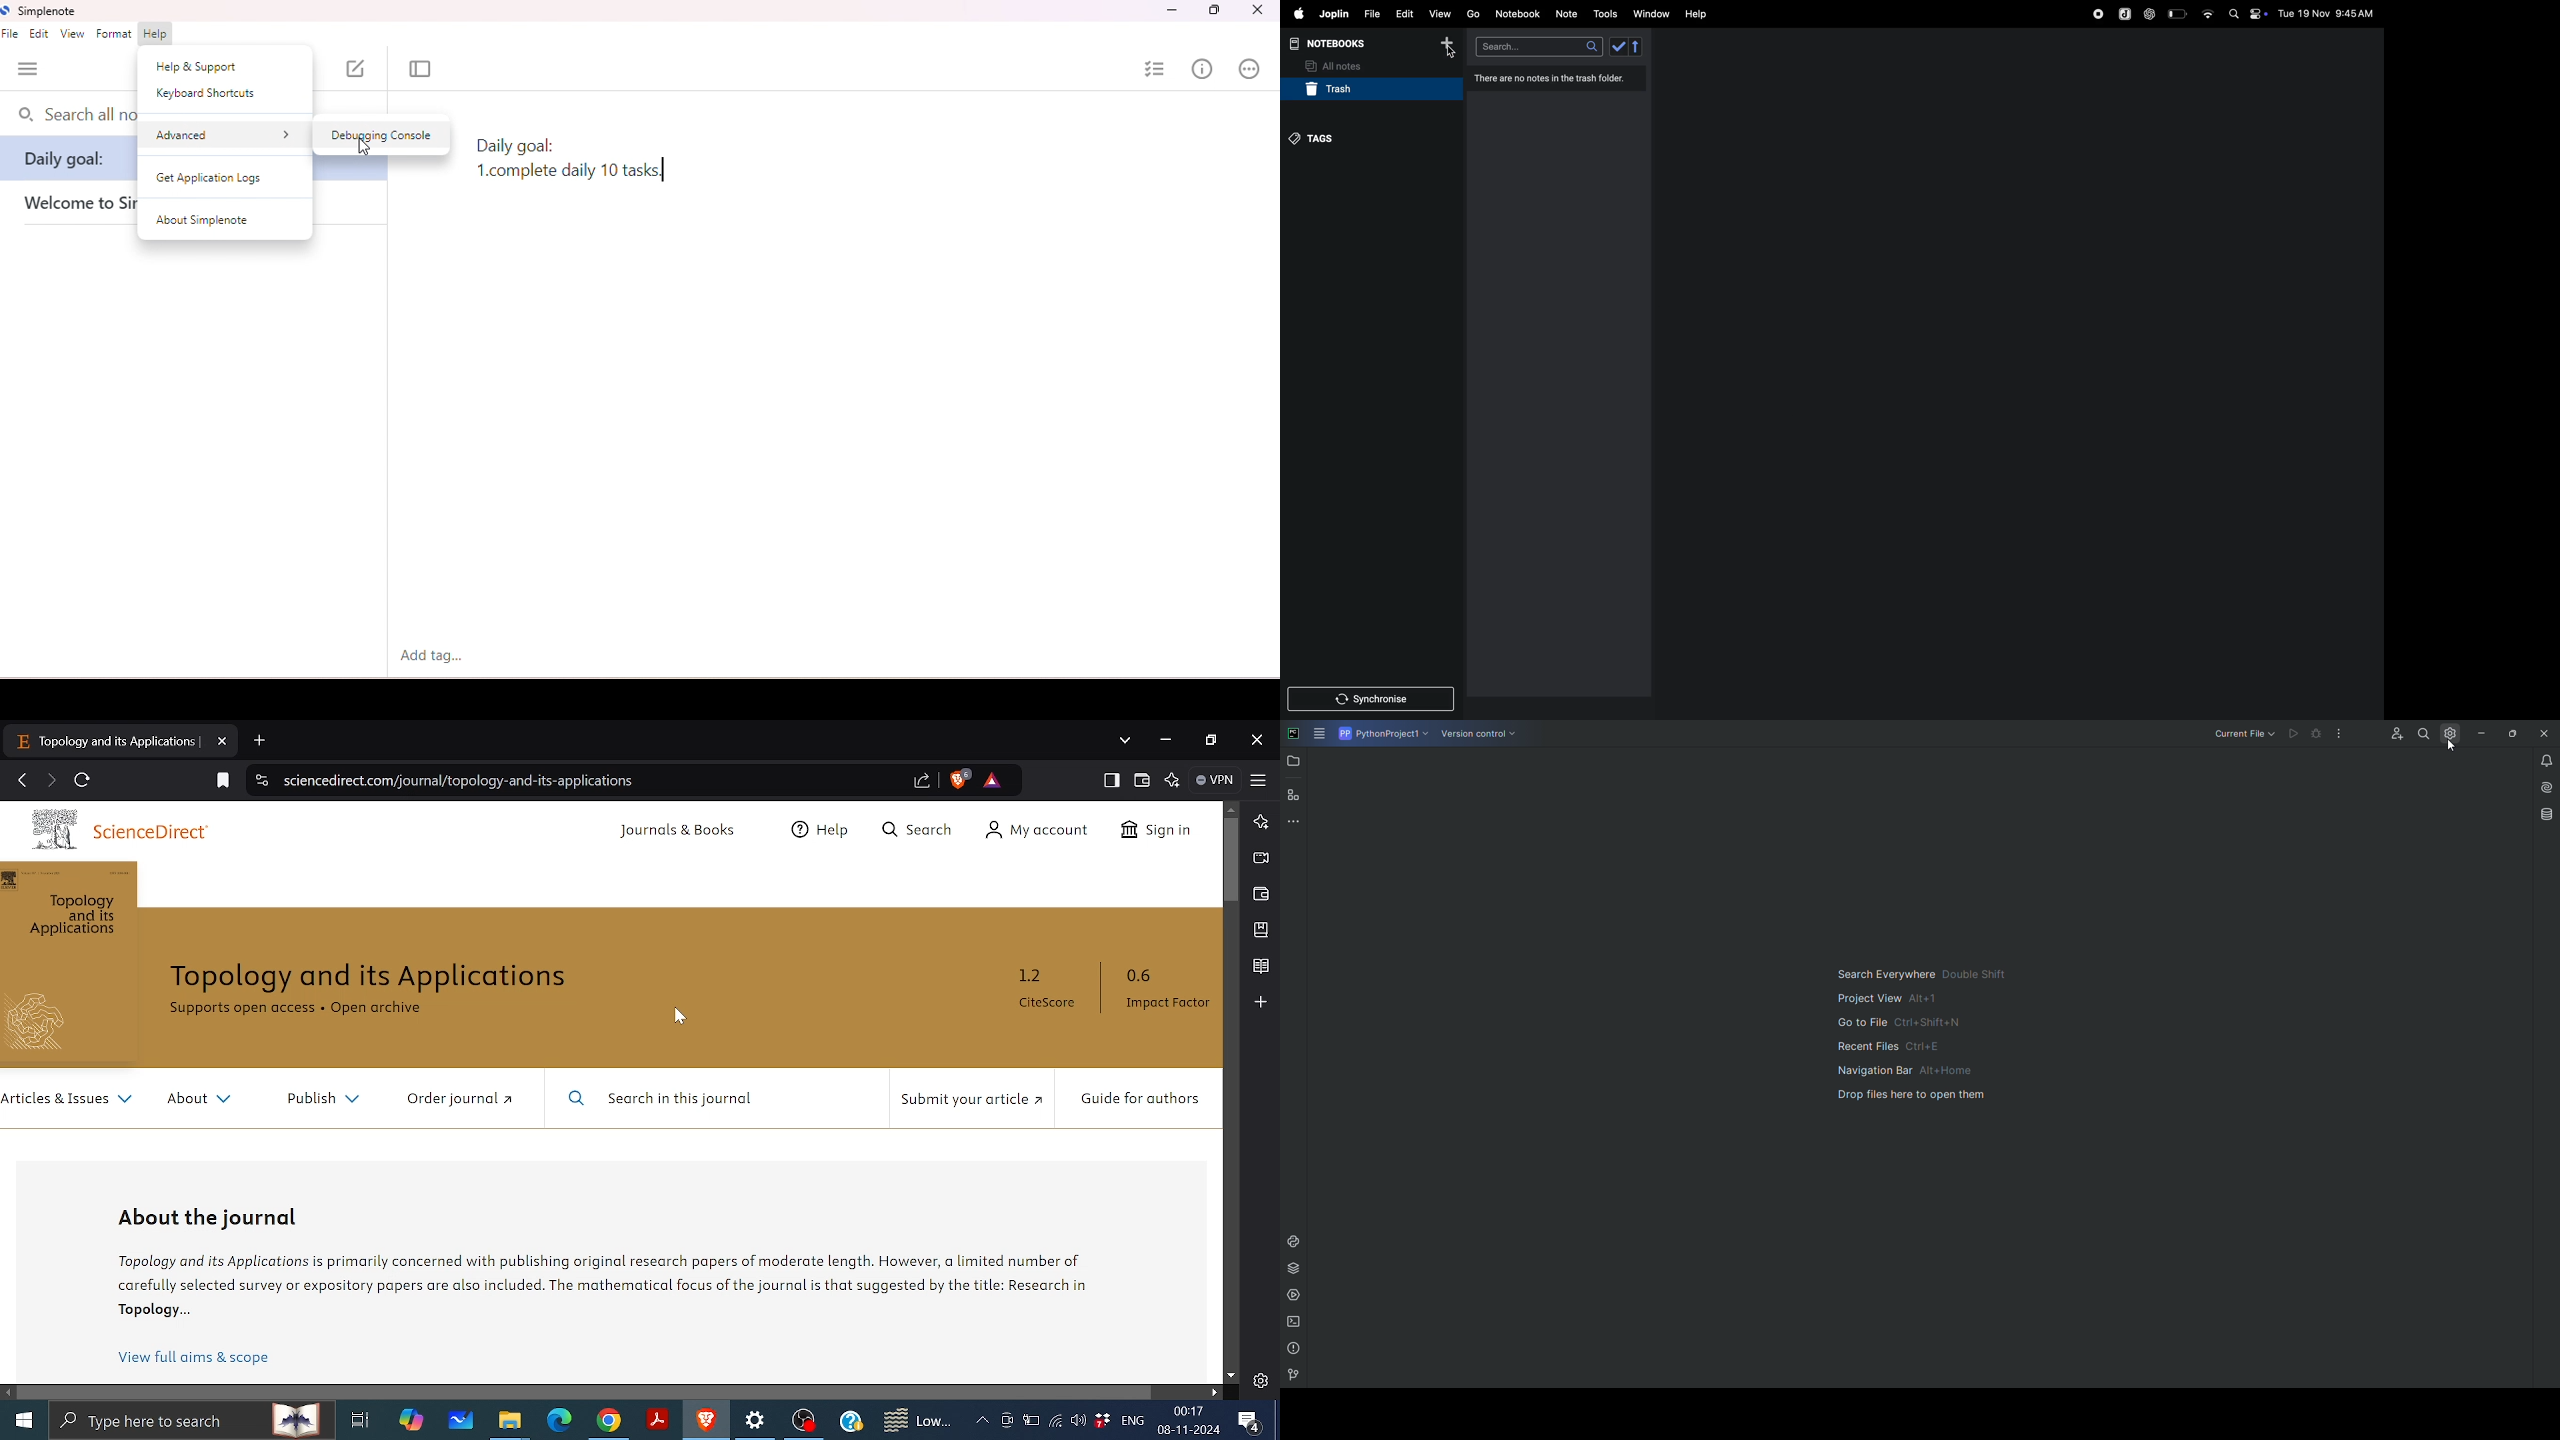 The width and height of the screenshot is (2576, 1456). Describe the element at coordinates (202, 219) in the screenshot. I see `about simplenote` at that location.